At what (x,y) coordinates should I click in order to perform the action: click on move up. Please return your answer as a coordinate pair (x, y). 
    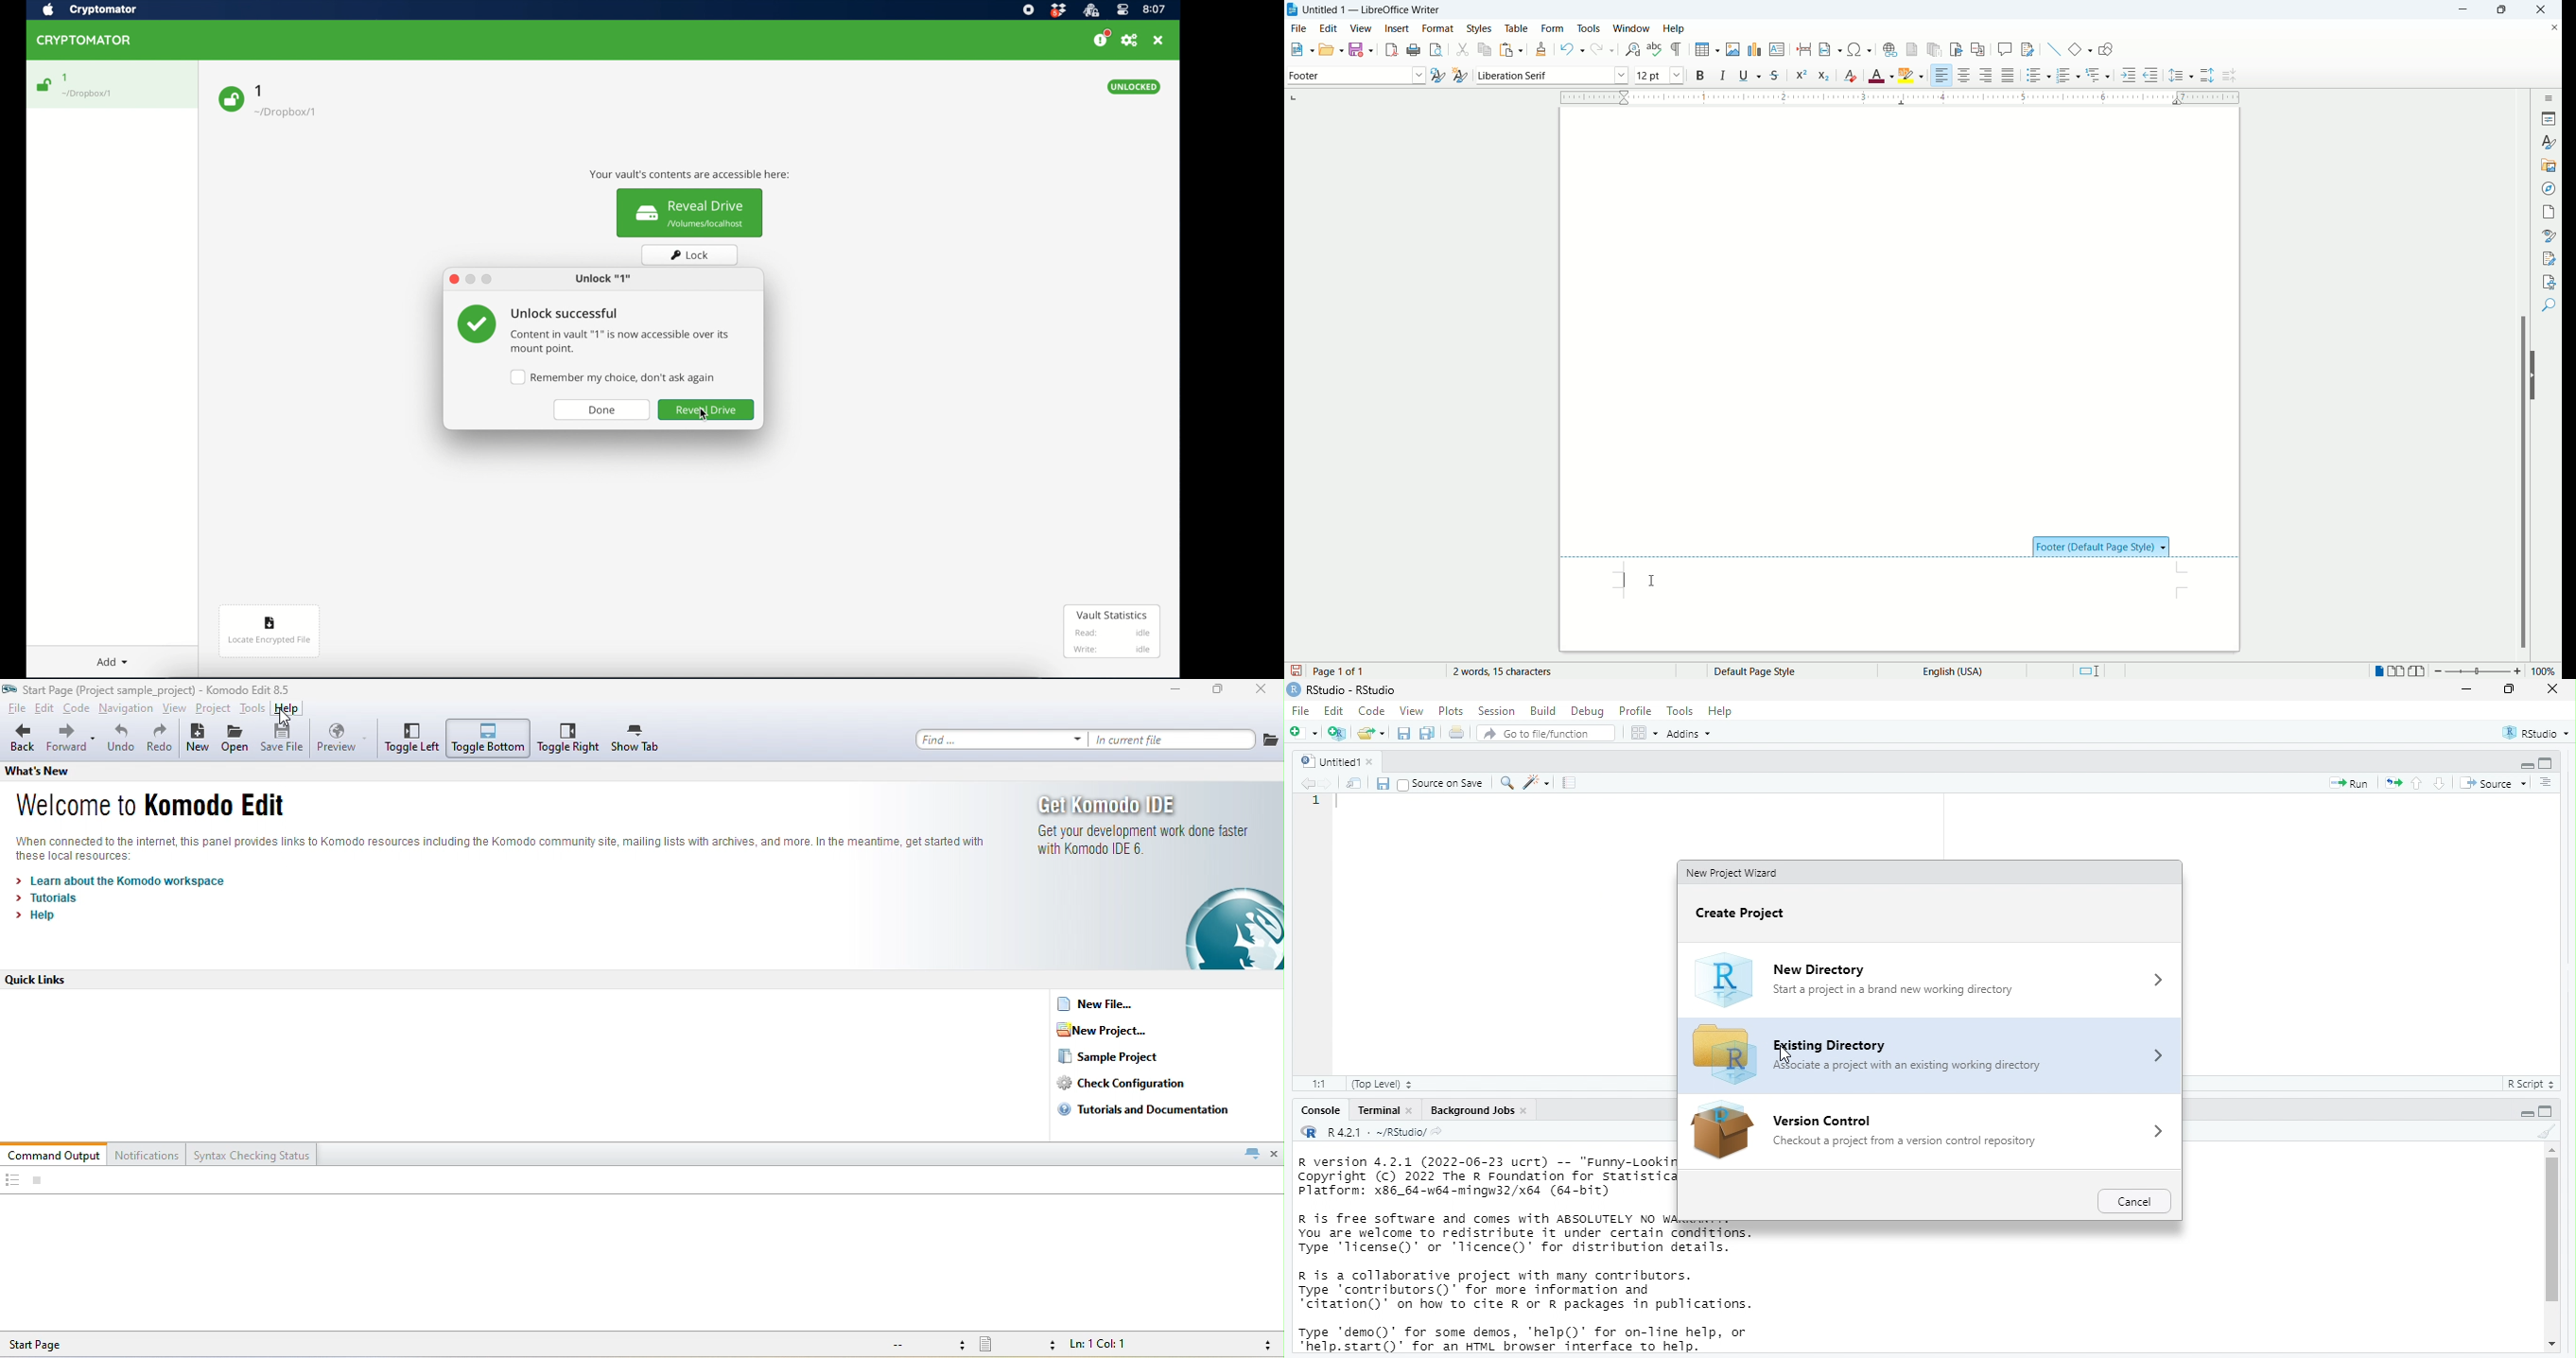
    Looking at the image, I should click on (2553, 1147).